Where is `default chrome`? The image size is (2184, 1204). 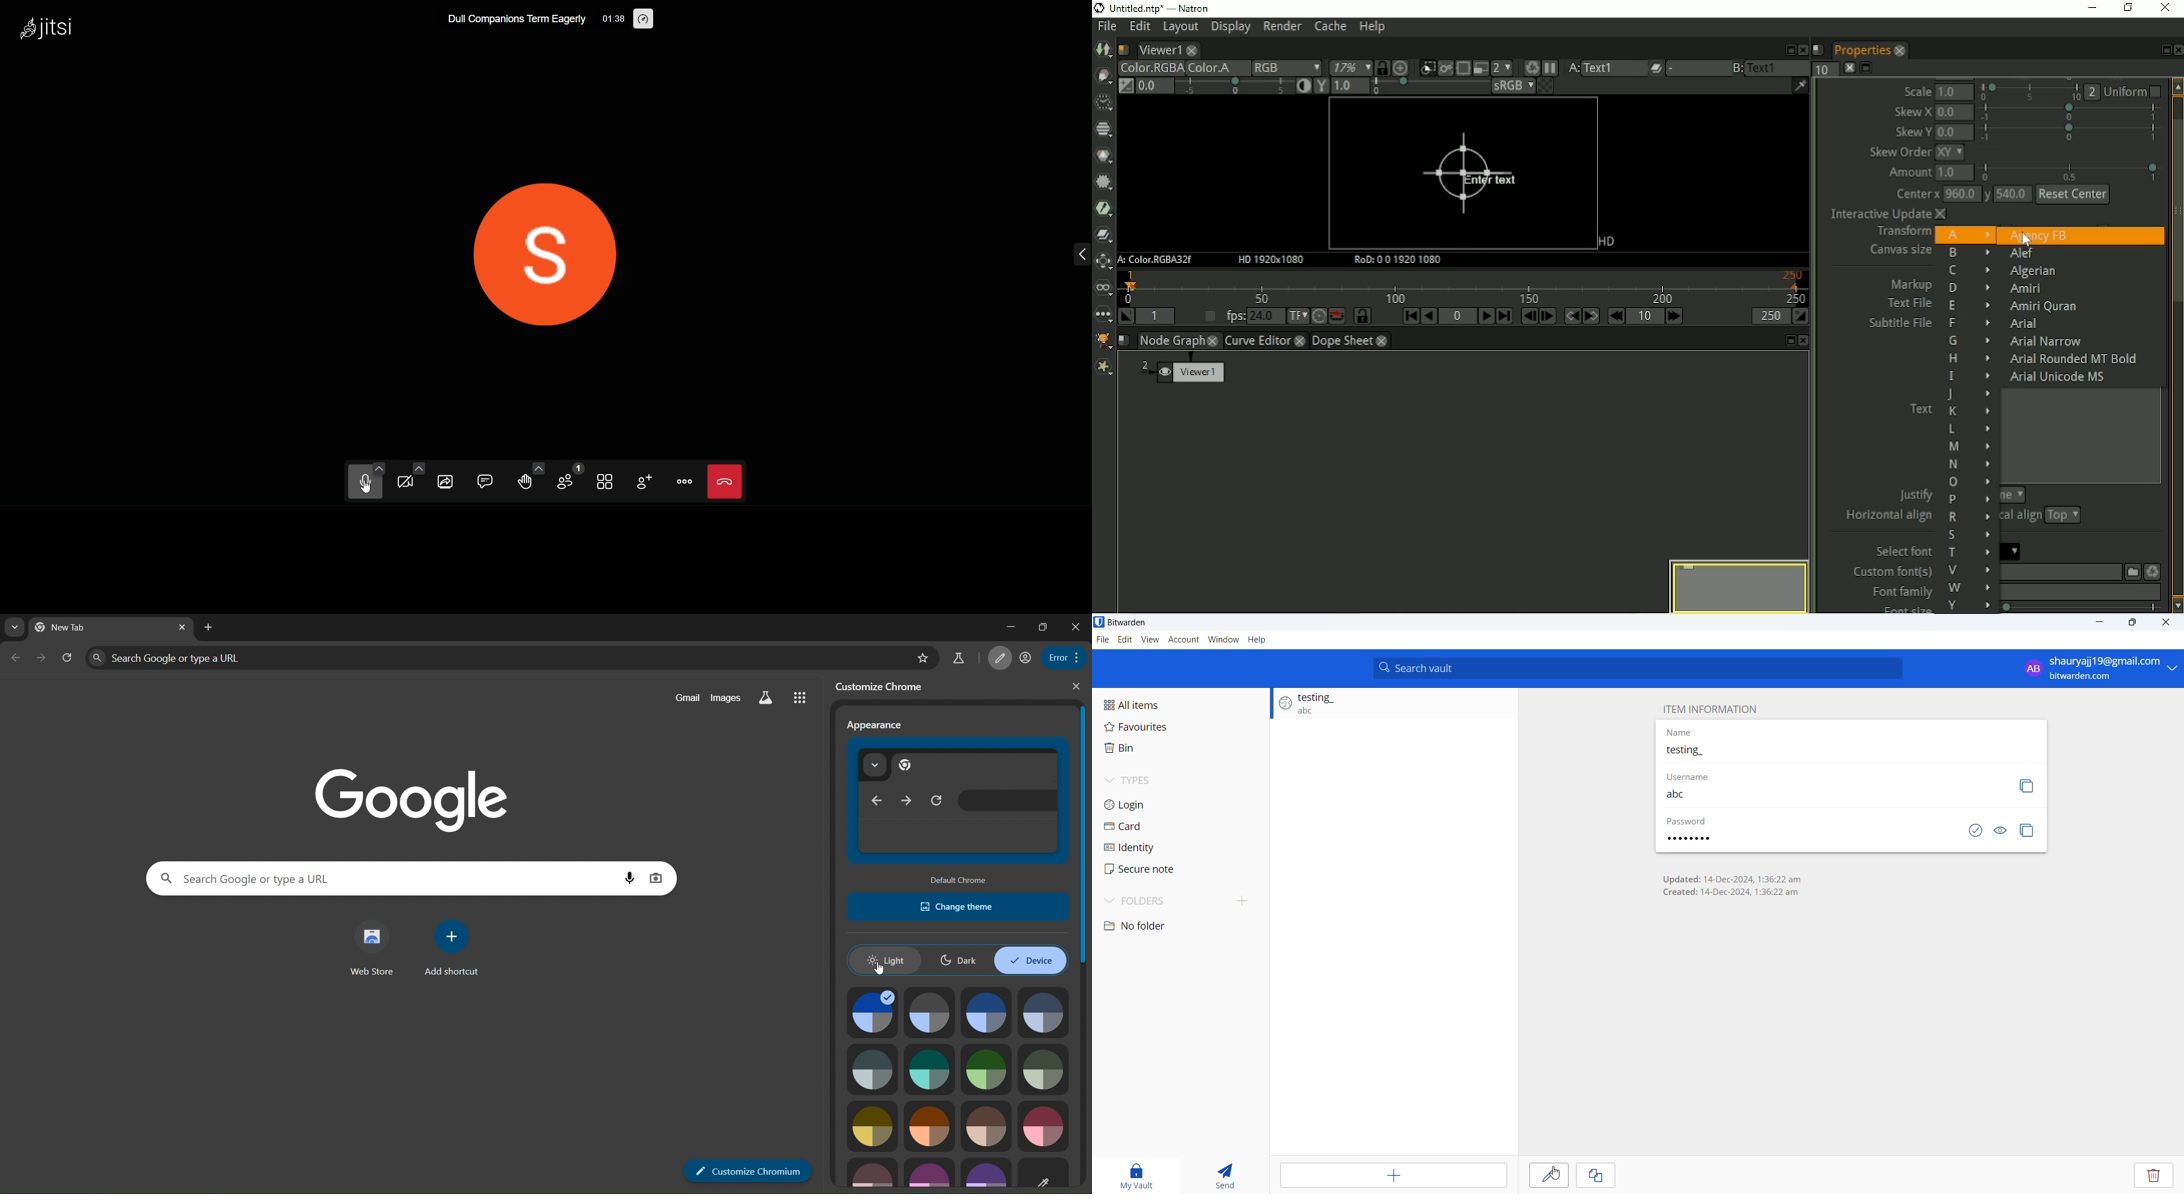
default chrome is located at coordinates (959, 881).